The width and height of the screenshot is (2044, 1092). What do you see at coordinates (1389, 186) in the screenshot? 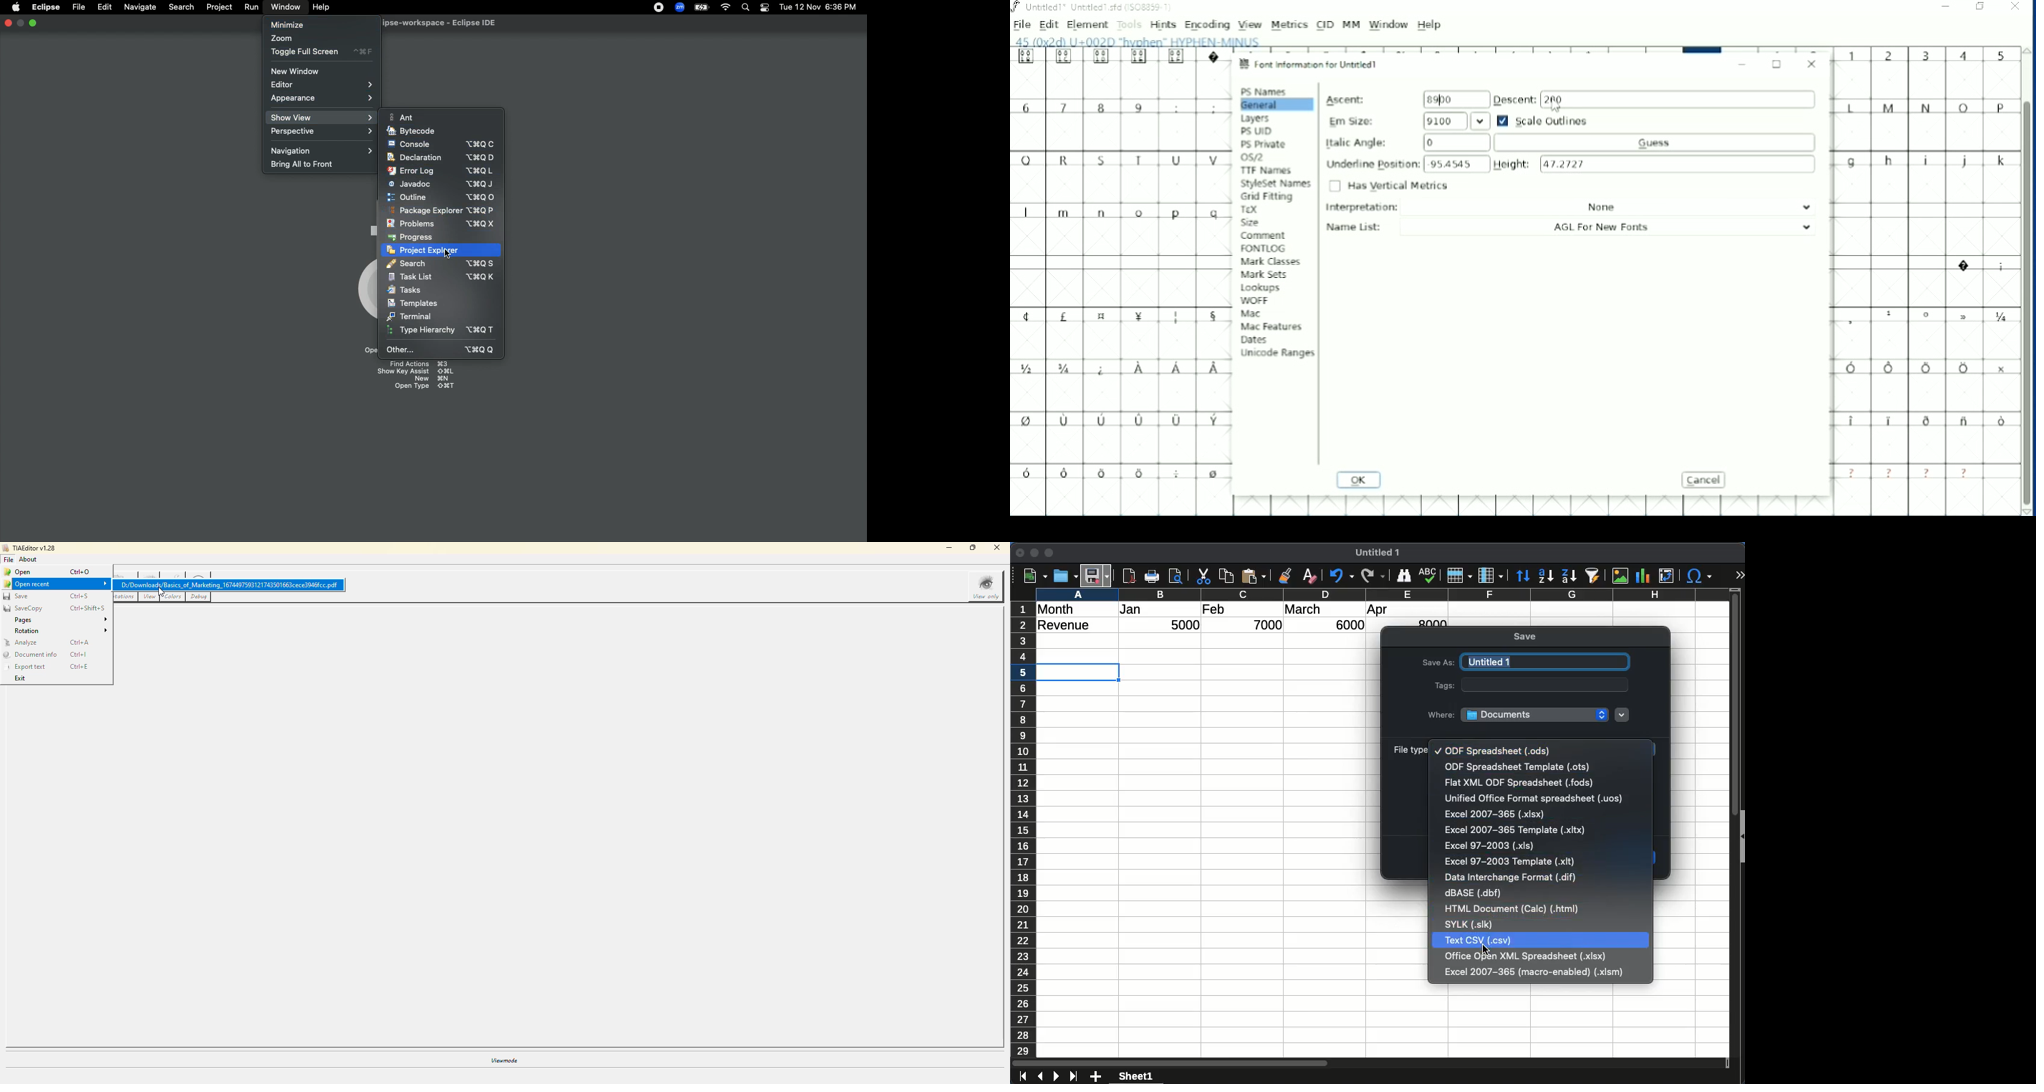
I see `Has Vertical Metrics` at bounding box center [1389, 186].